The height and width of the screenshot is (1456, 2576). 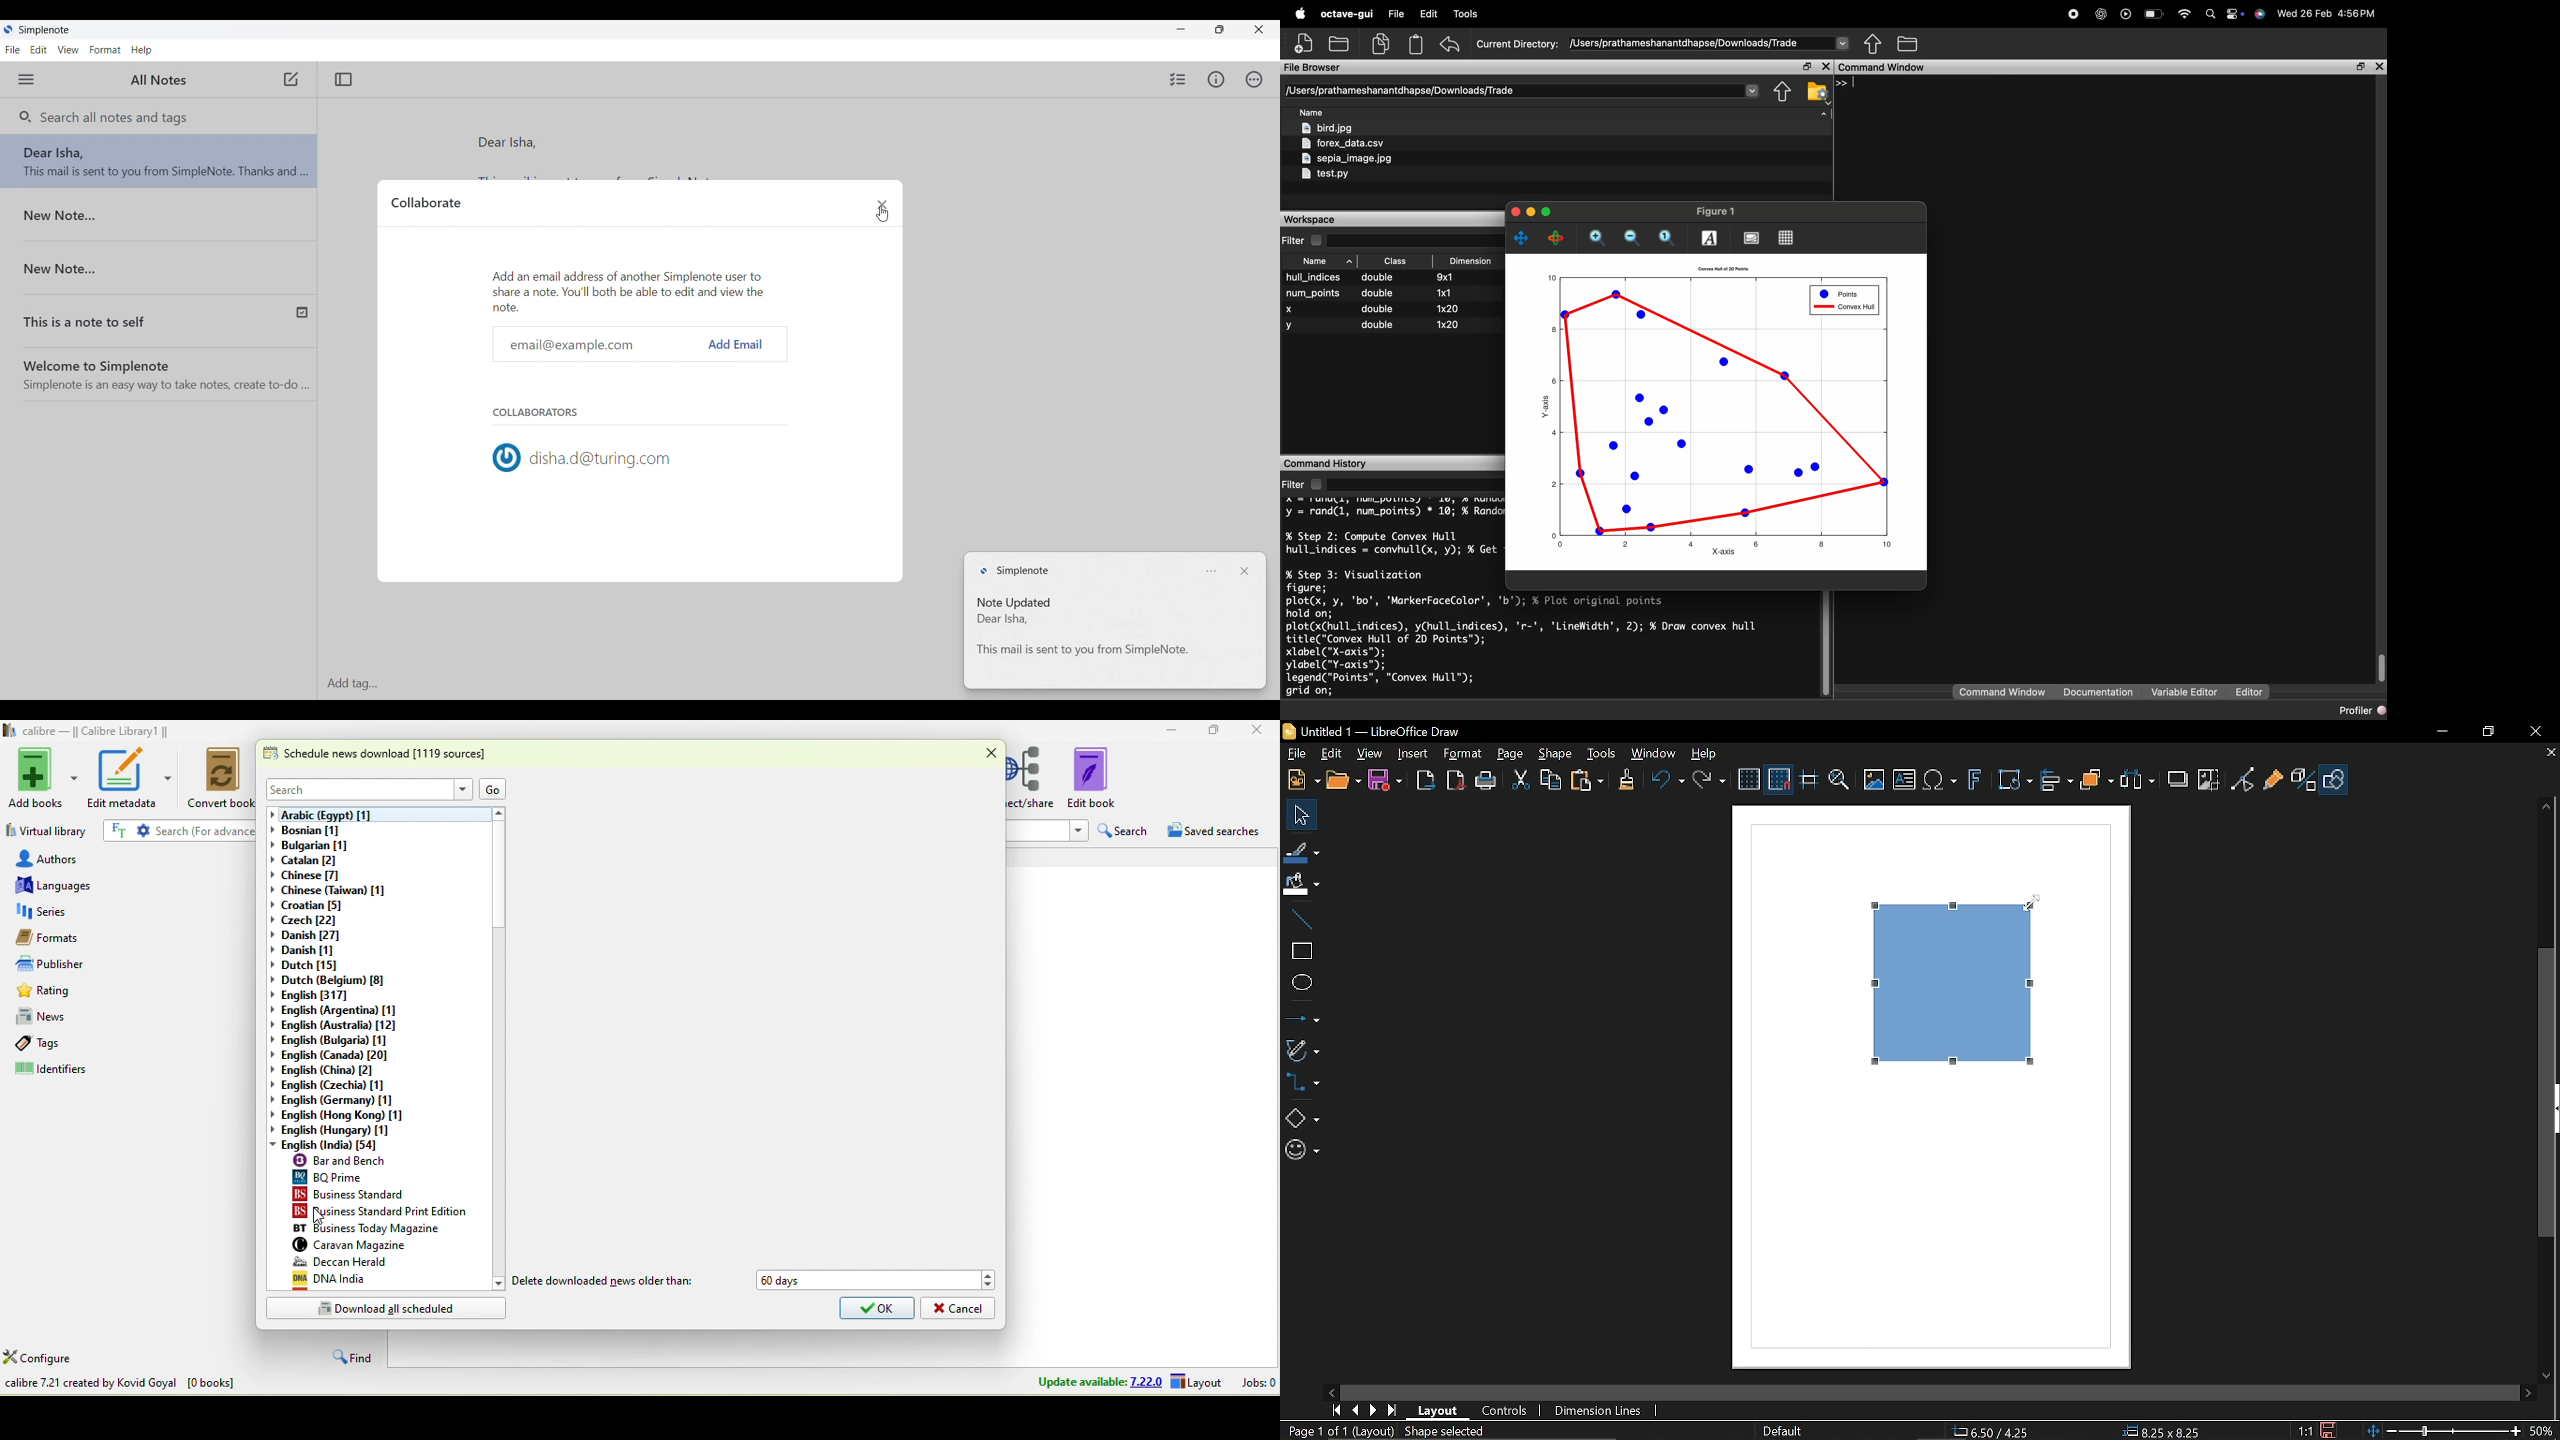 I want to click on New, so click(x=1302, y=781).